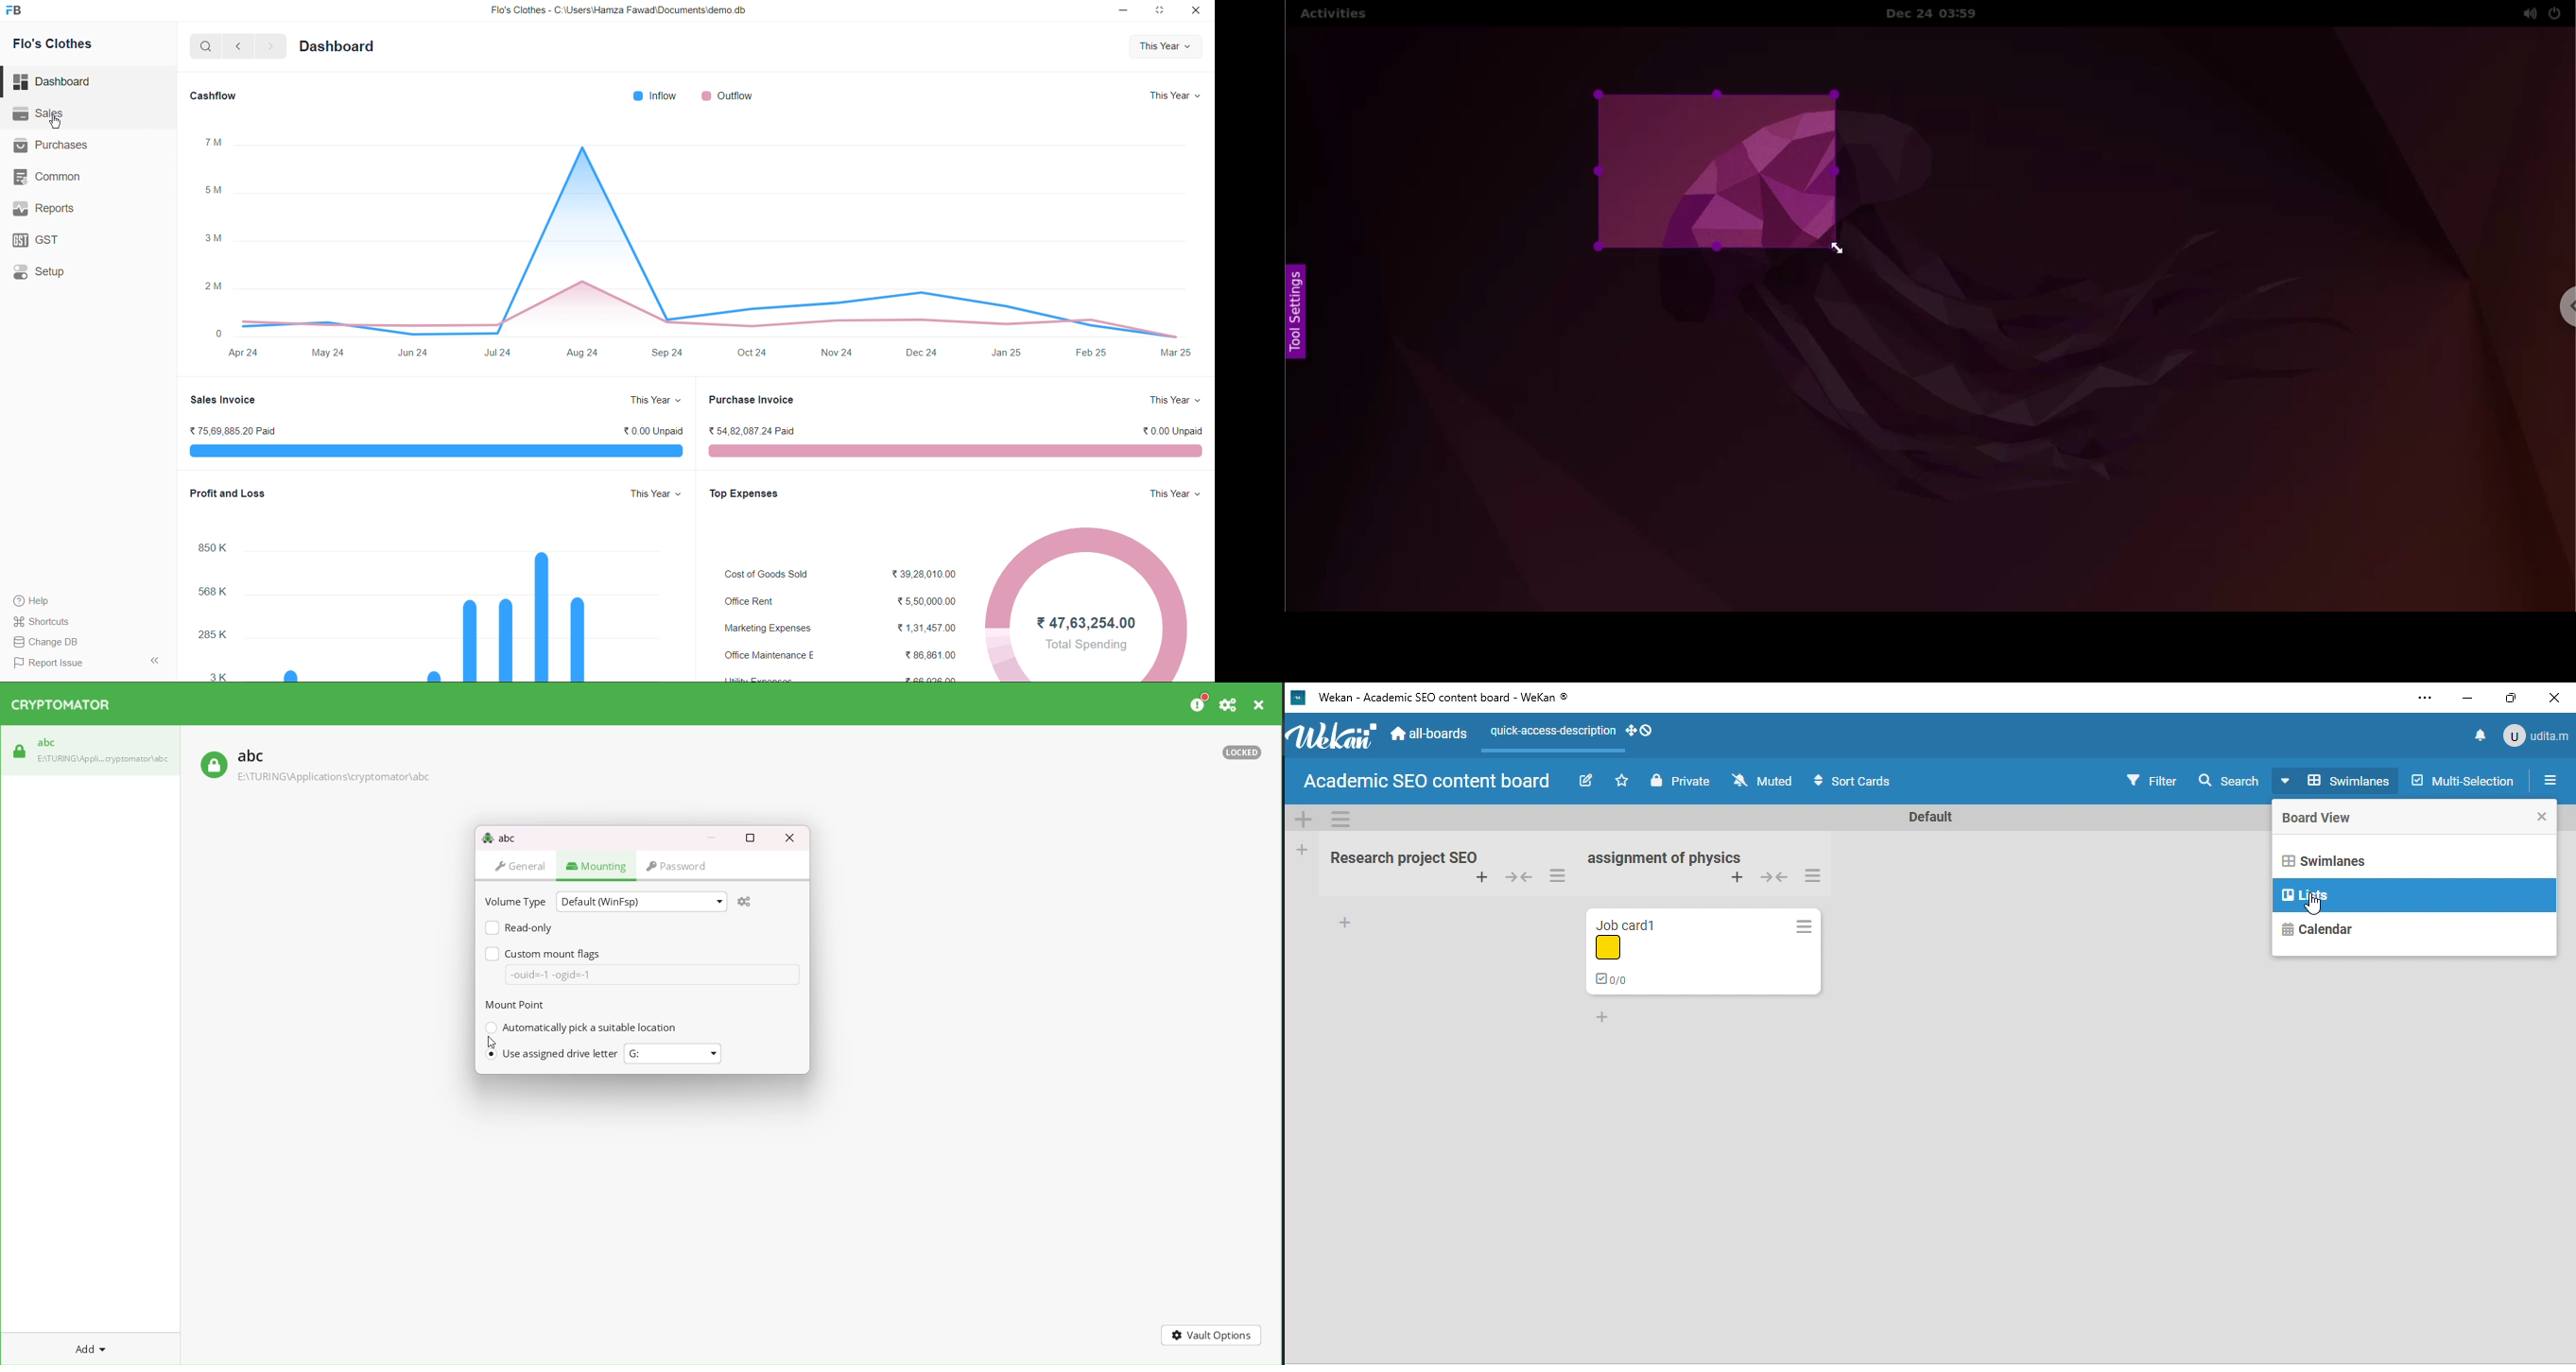  I want to click on This year, so click(1173, 96).